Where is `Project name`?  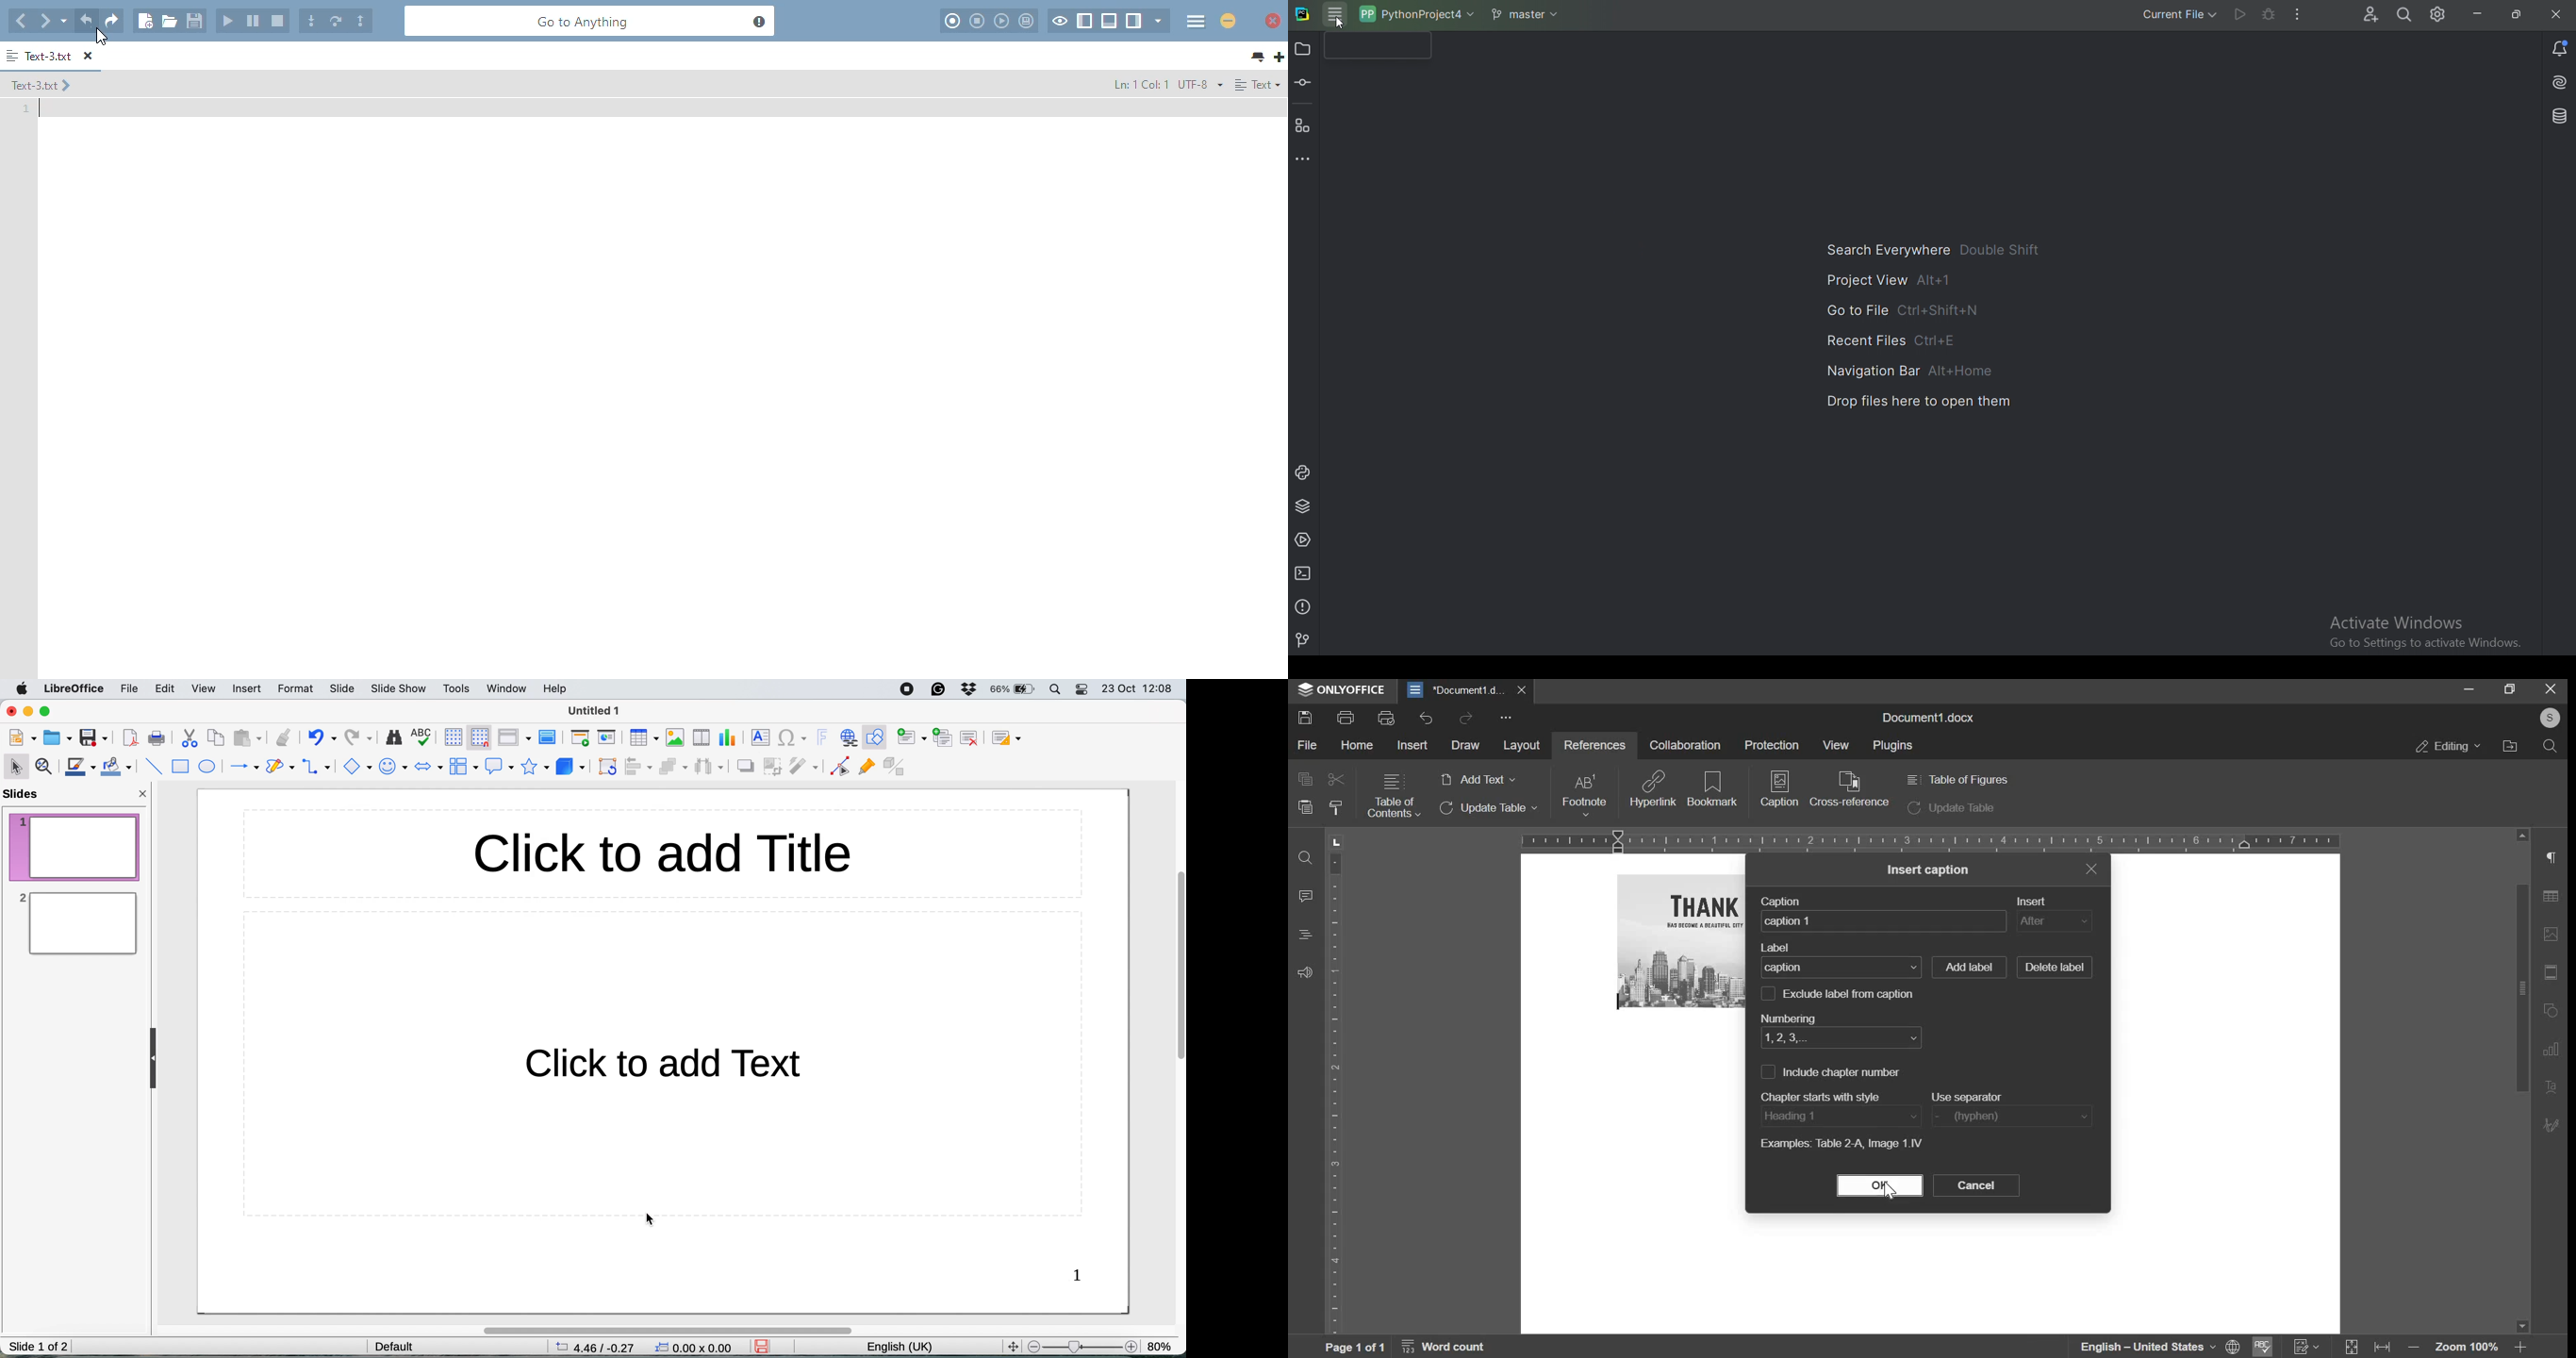 Project name is located at coordinates (1418, 13).